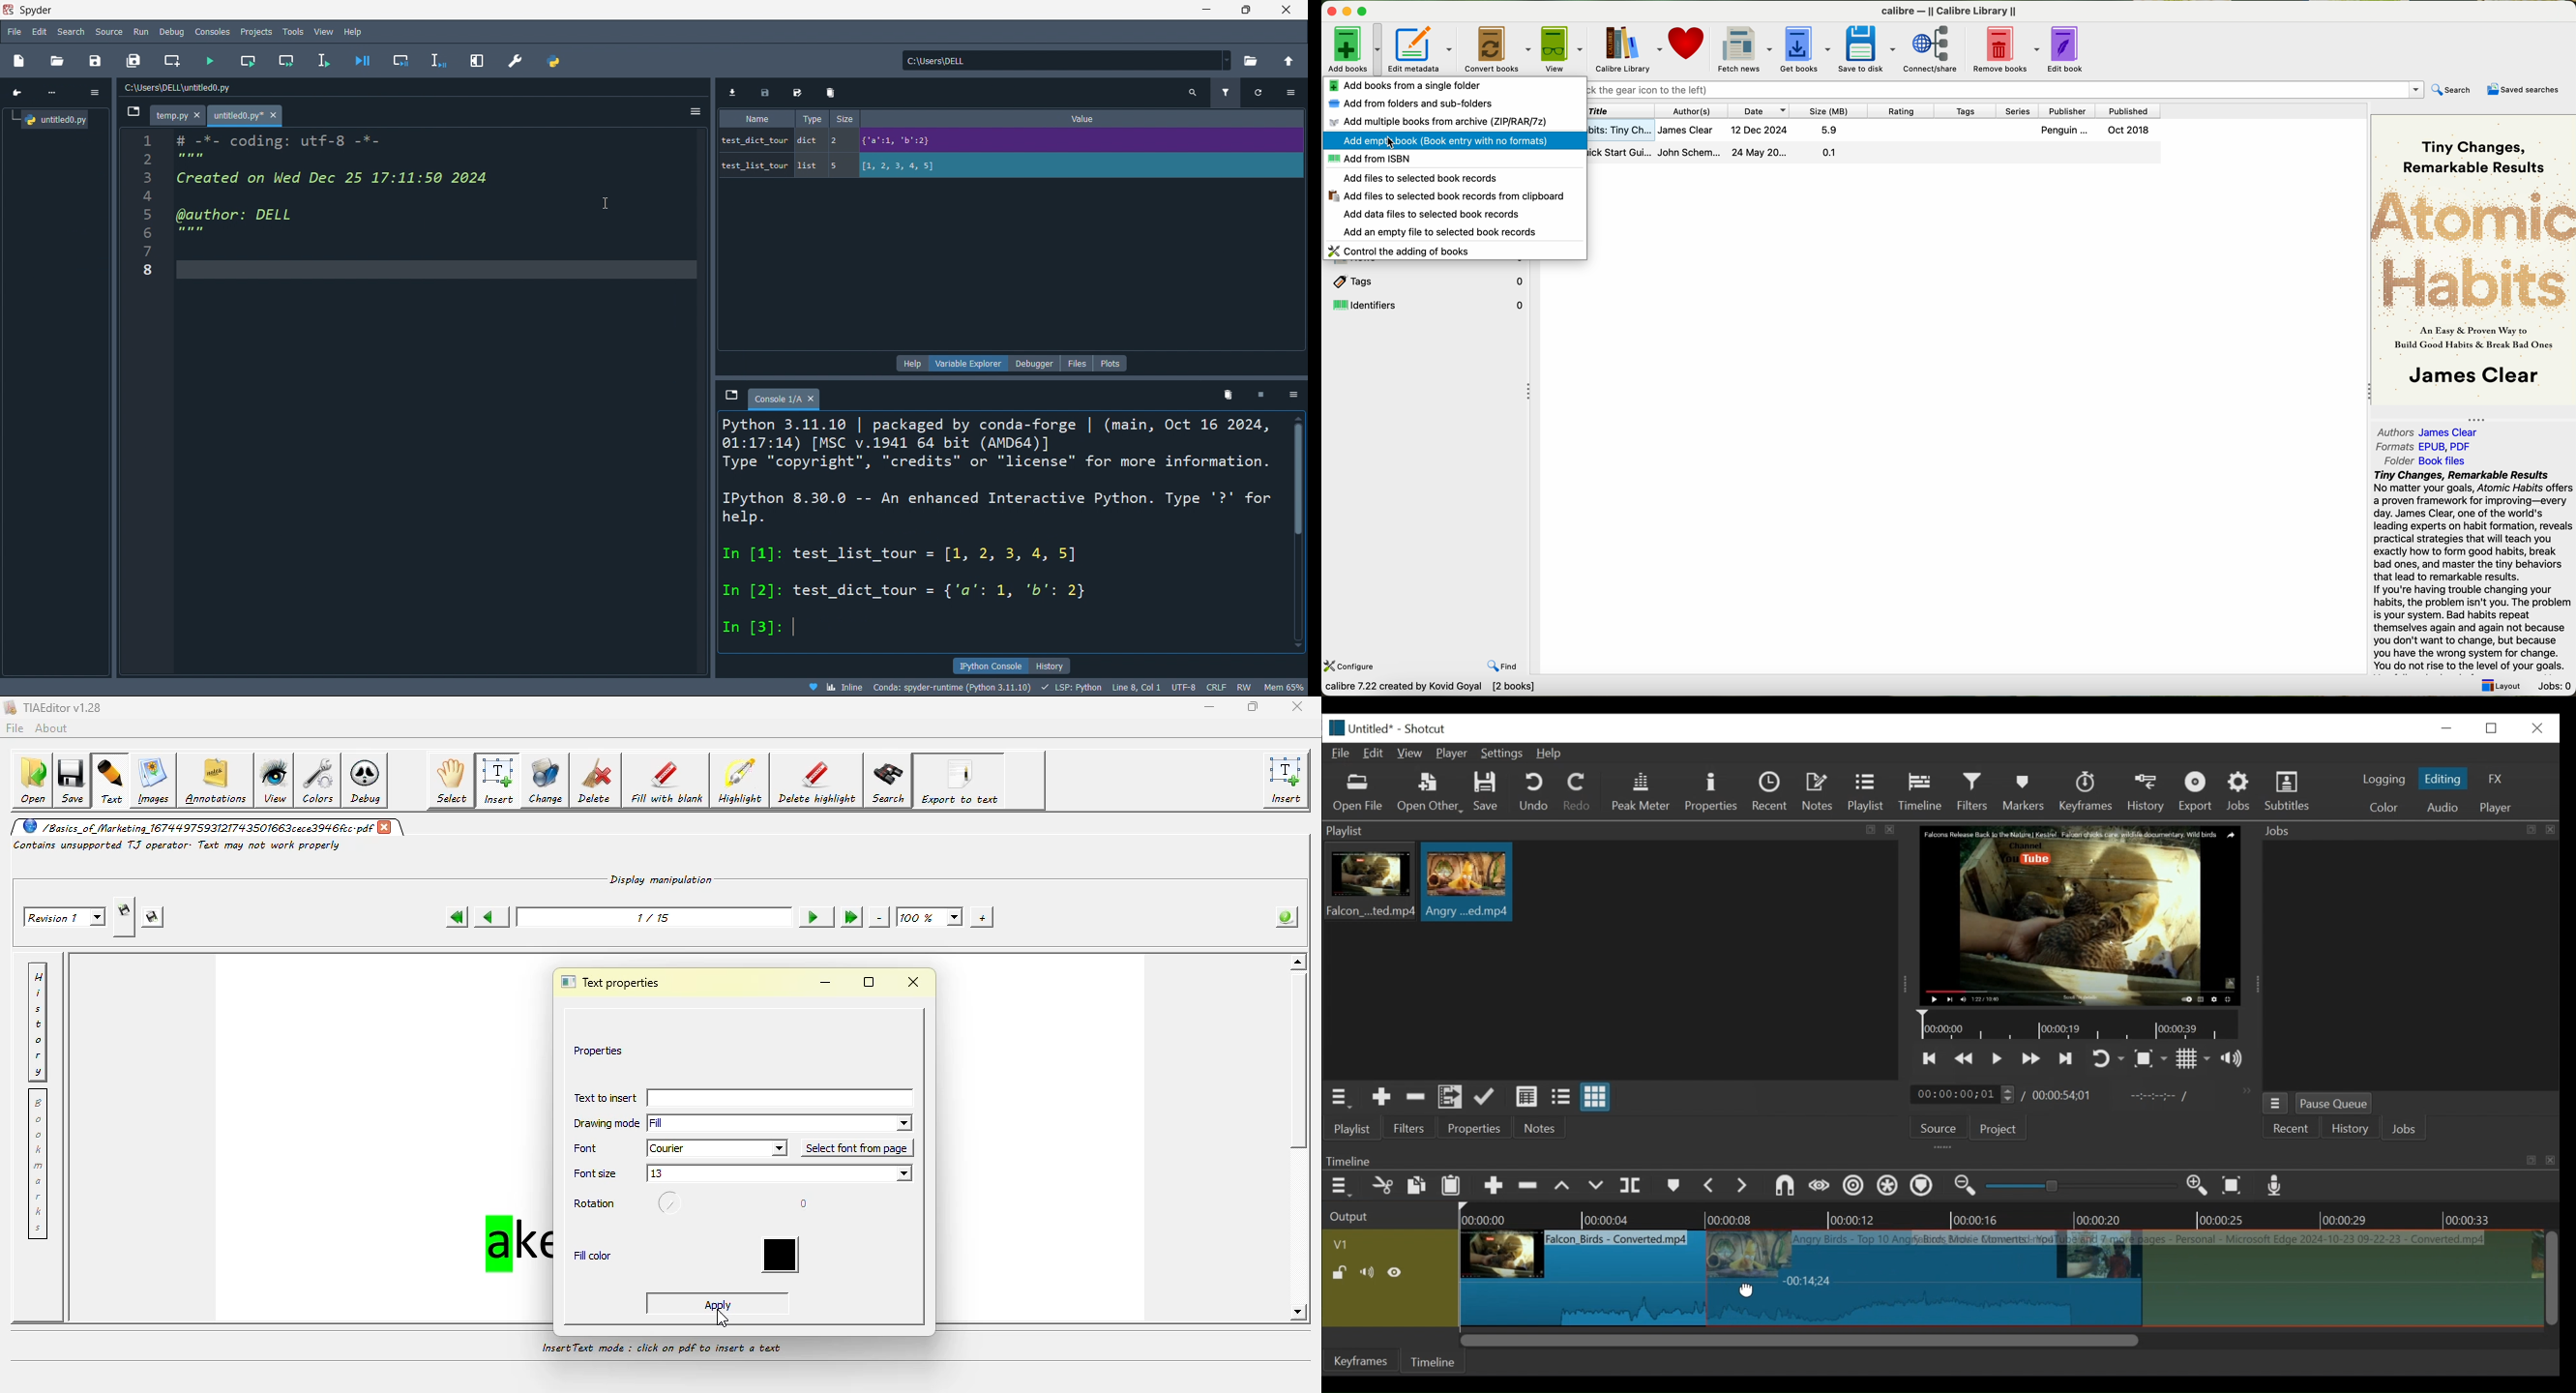 The image size is (2576, 1400). I want to click on vertical scroll bar, so click(1300, 489).